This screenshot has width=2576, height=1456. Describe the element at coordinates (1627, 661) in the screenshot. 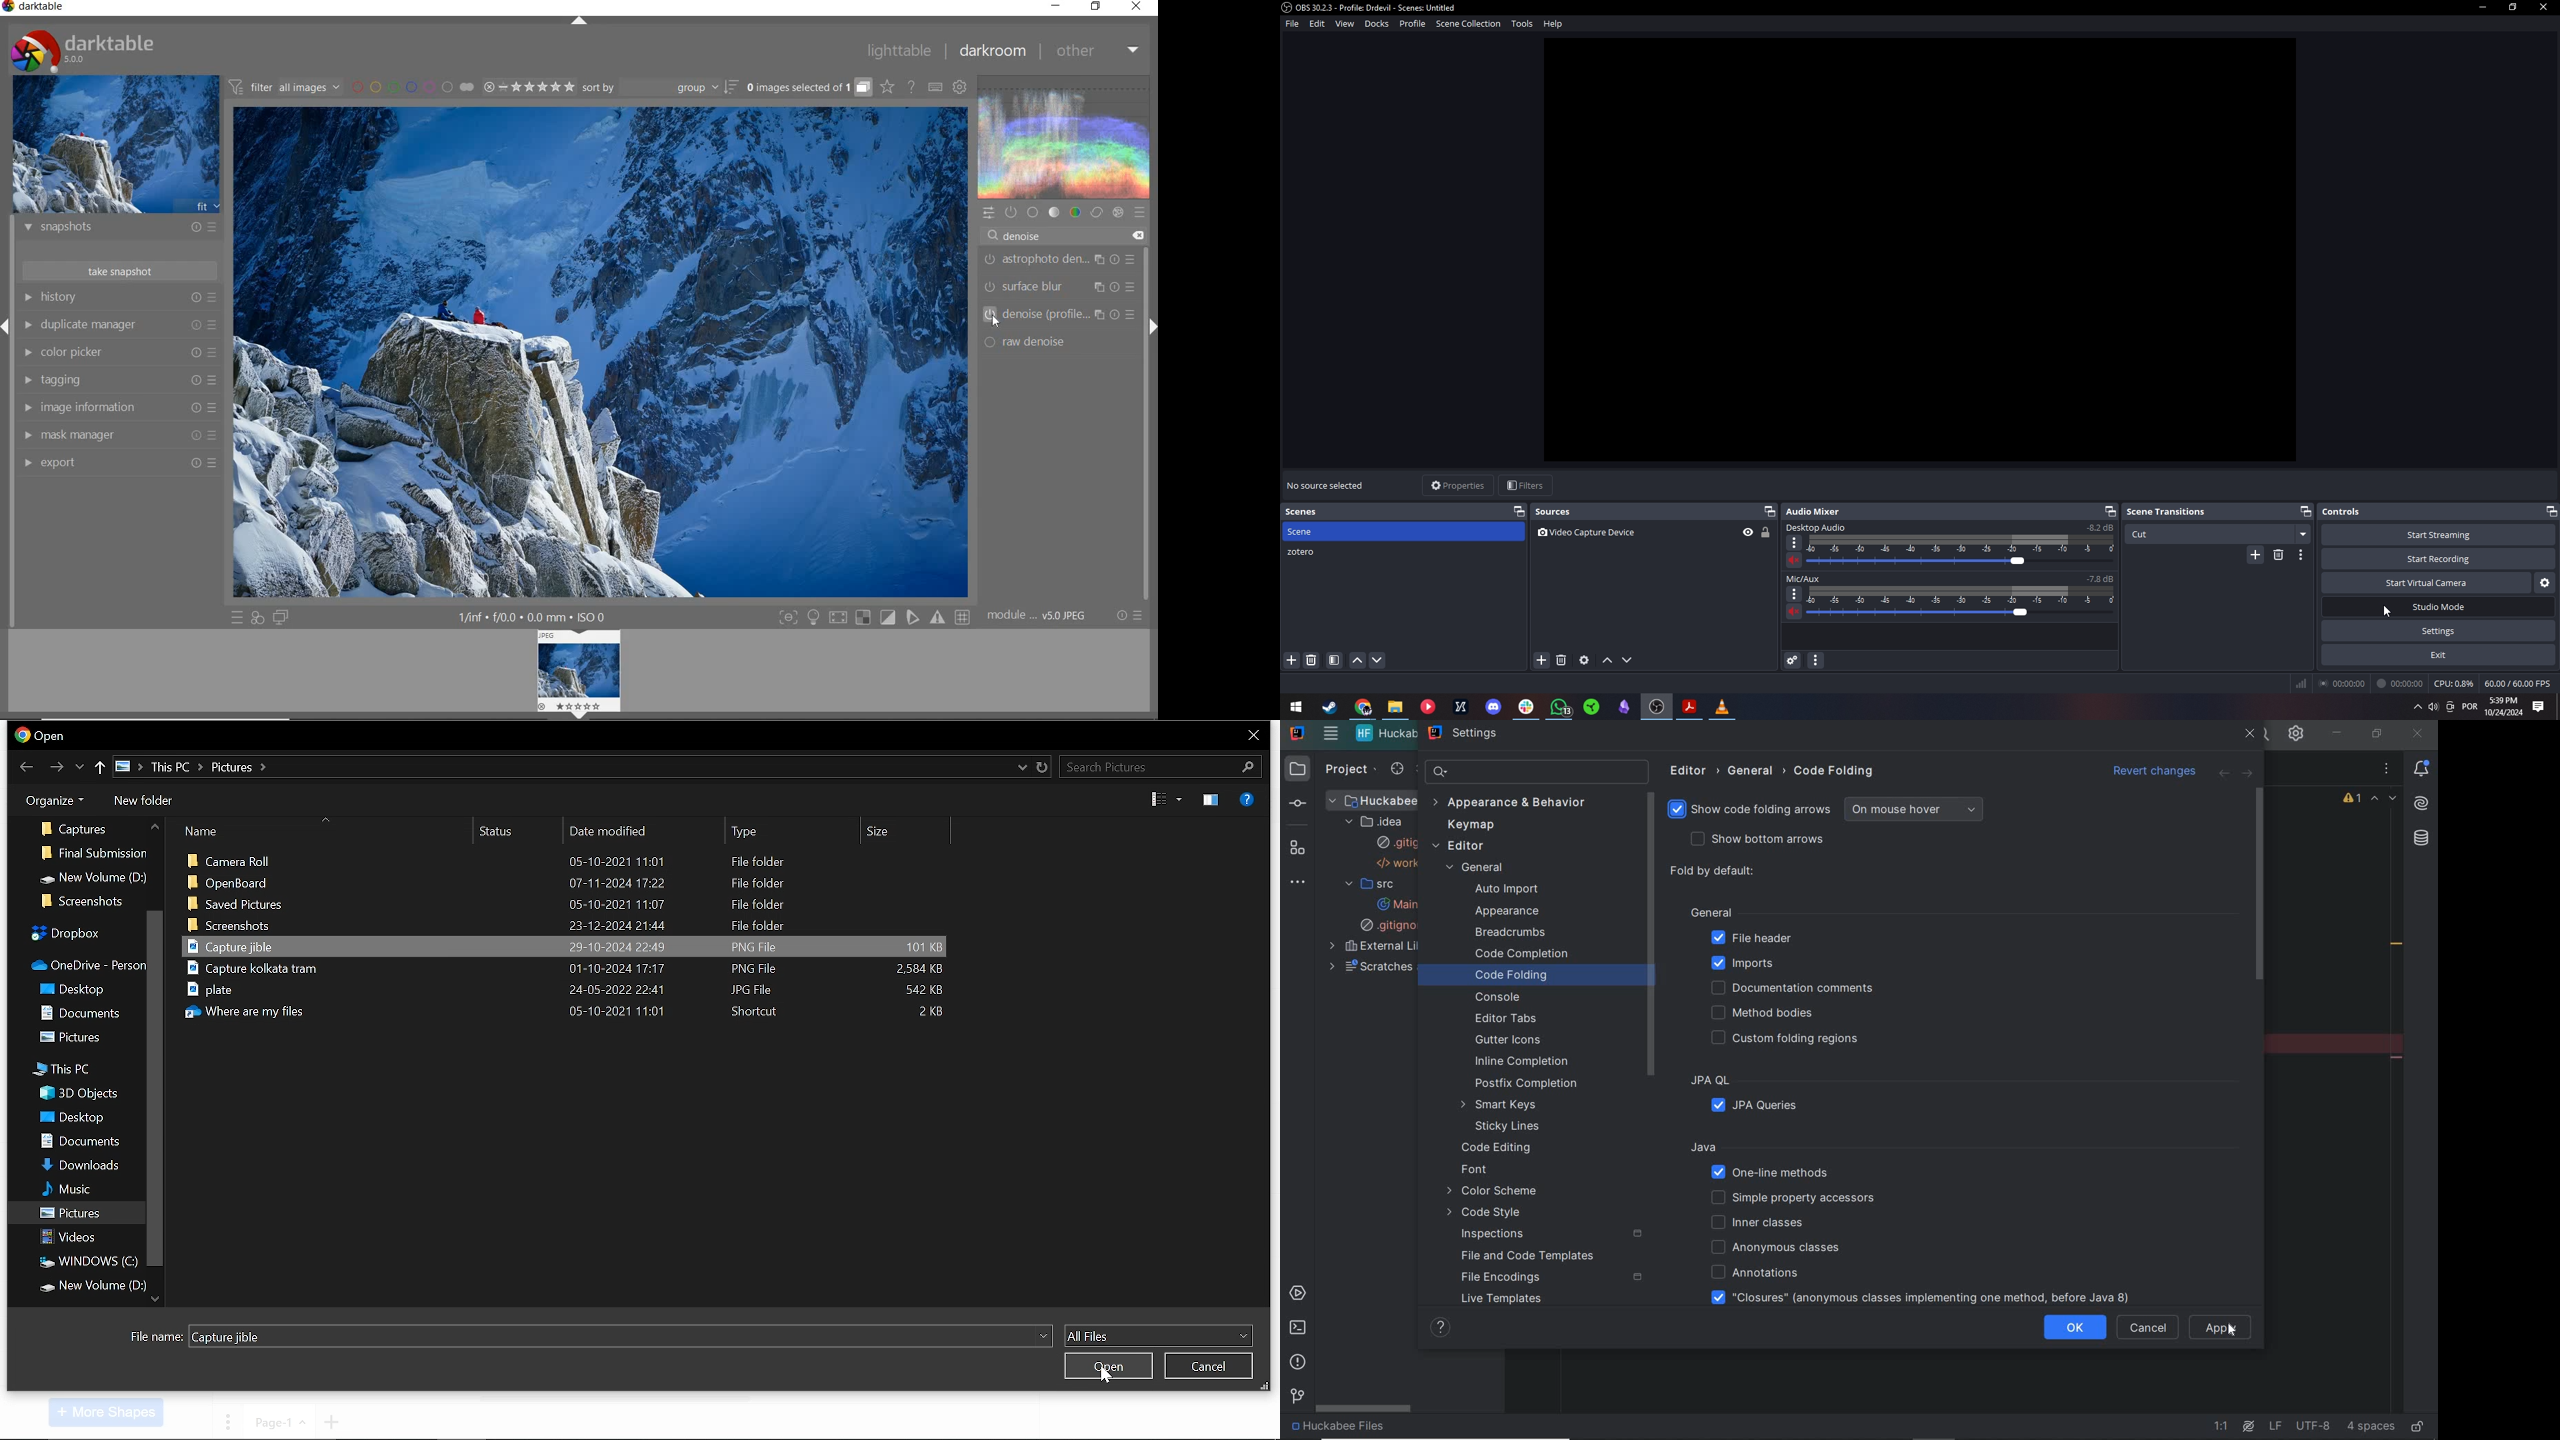

I see `Move source down` at that location.